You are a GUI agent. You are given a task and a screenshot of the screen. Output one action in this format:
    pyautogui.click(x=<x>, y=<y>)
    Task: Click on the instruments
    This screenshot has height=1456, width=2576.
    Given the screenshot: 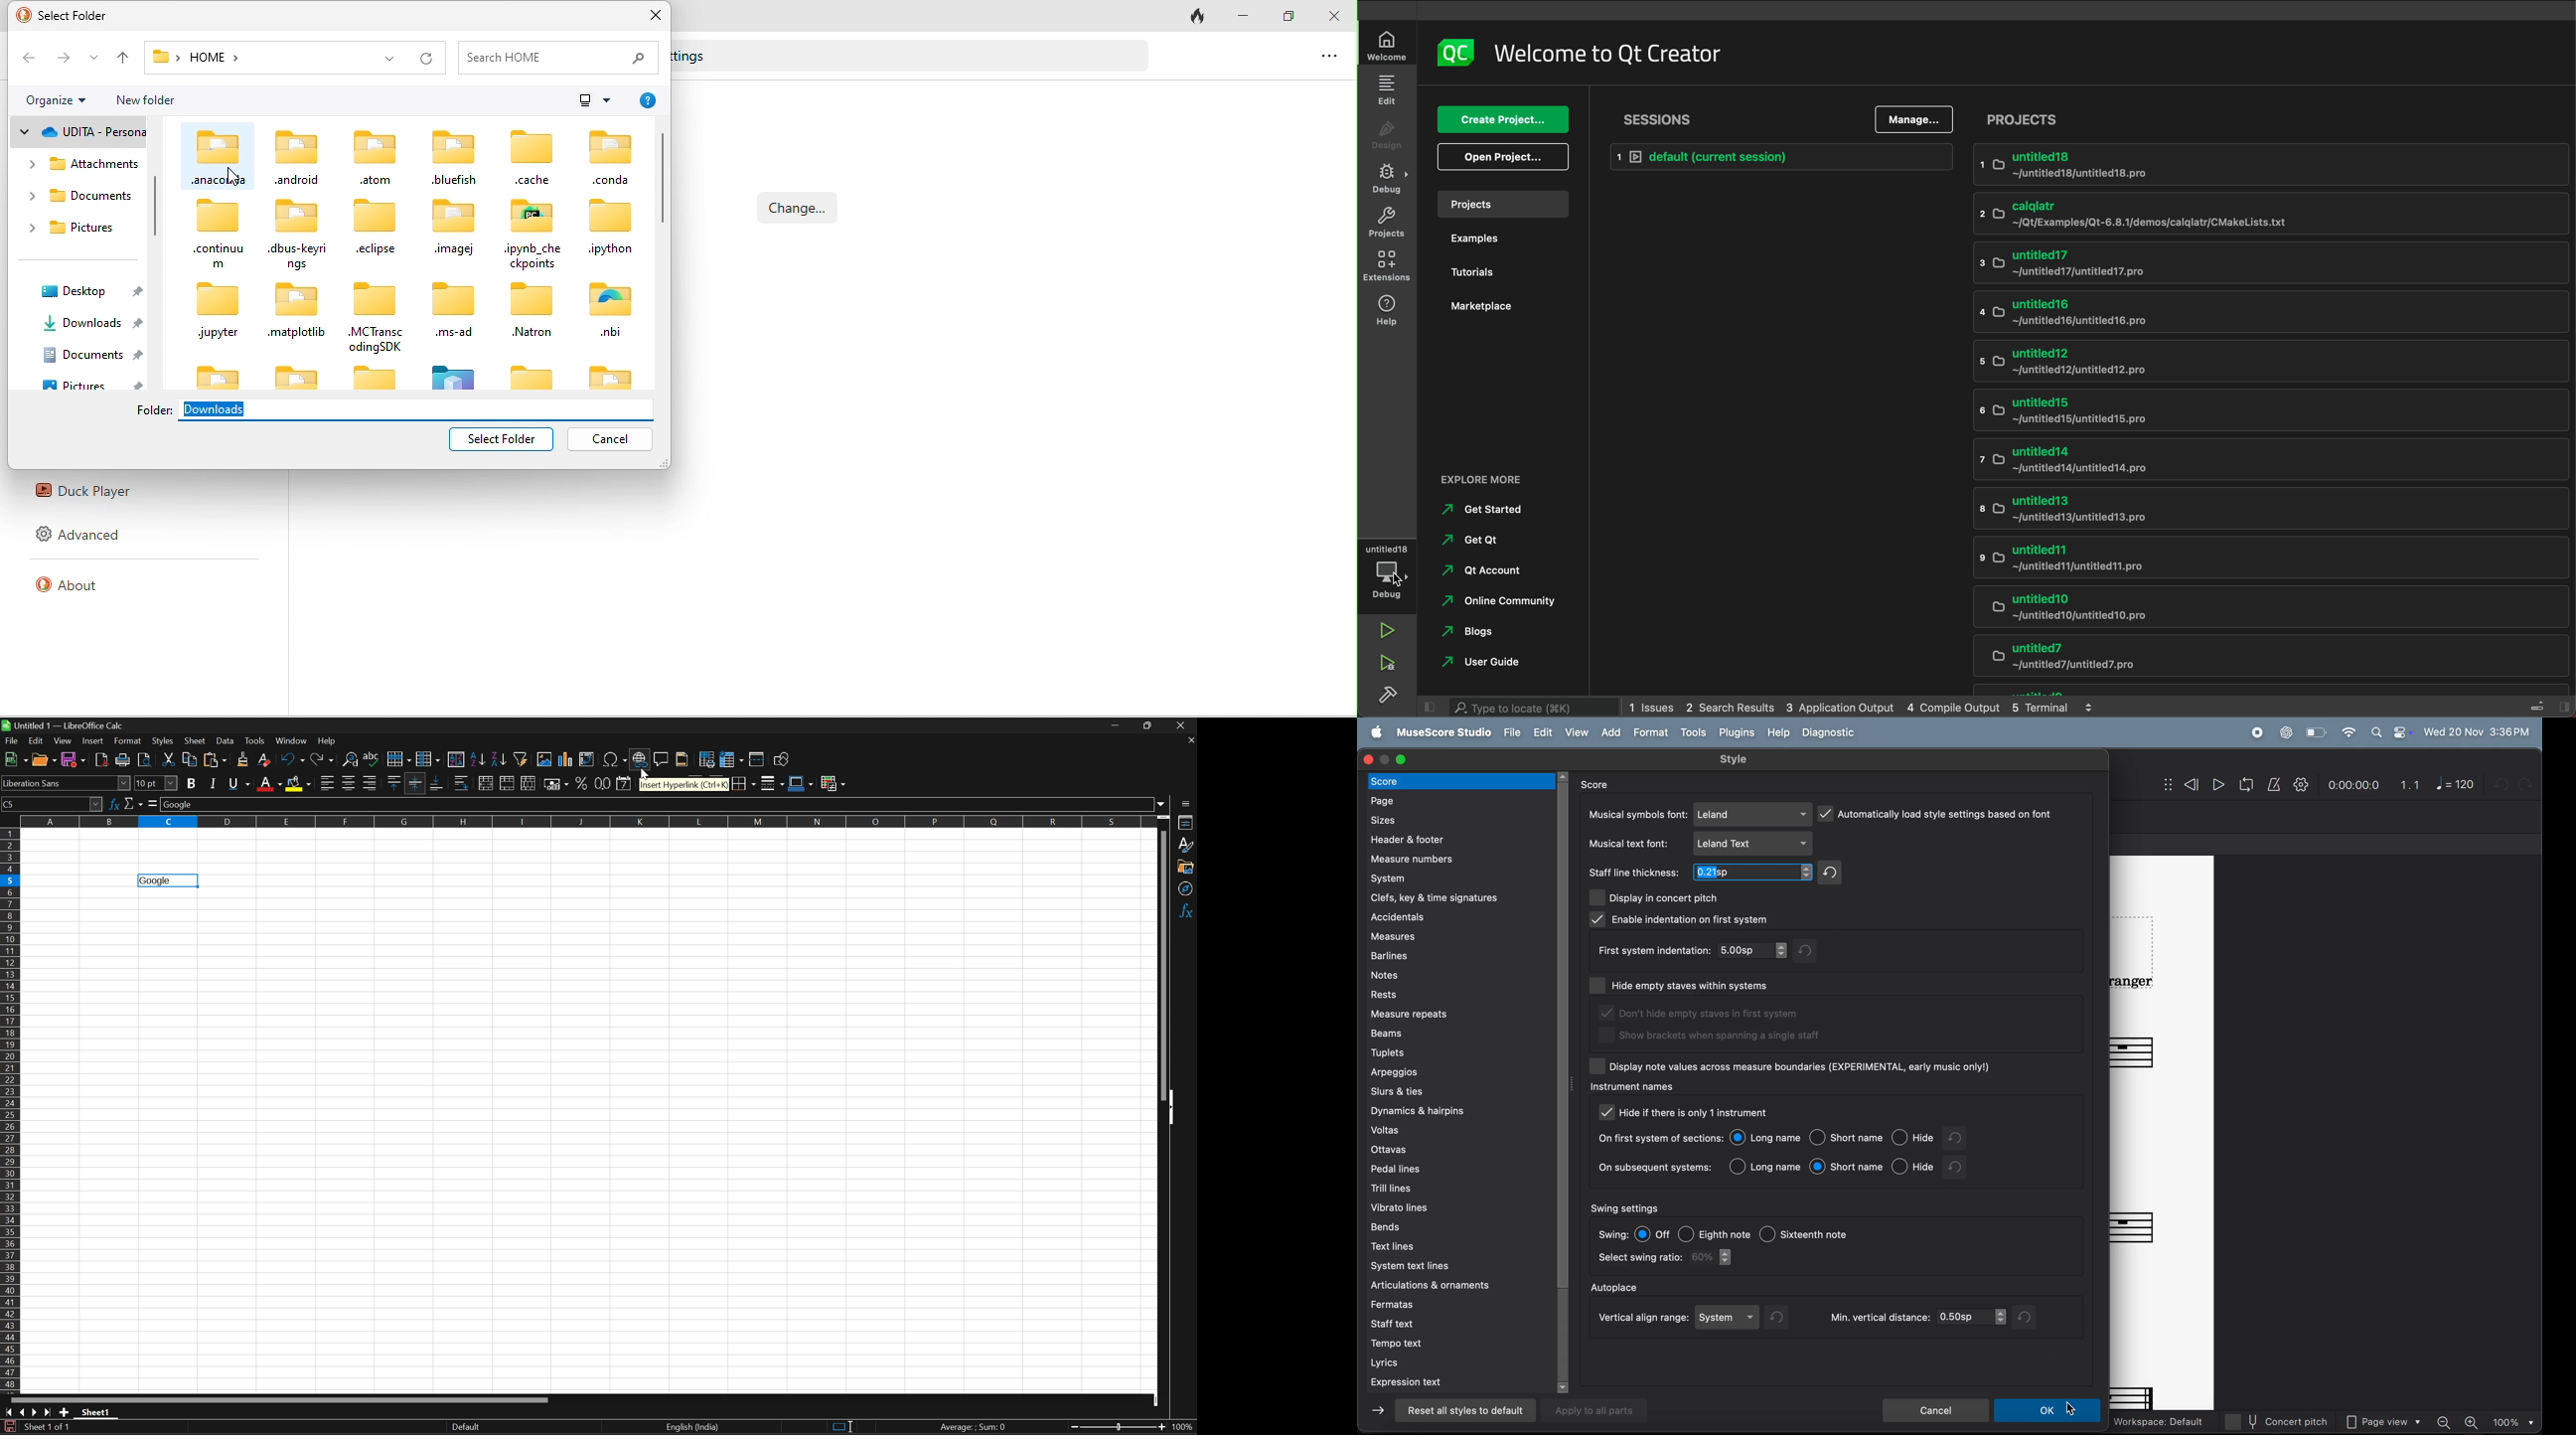 What is the action you would take?
    pyautogui.click(x=1631, y=1088)
    